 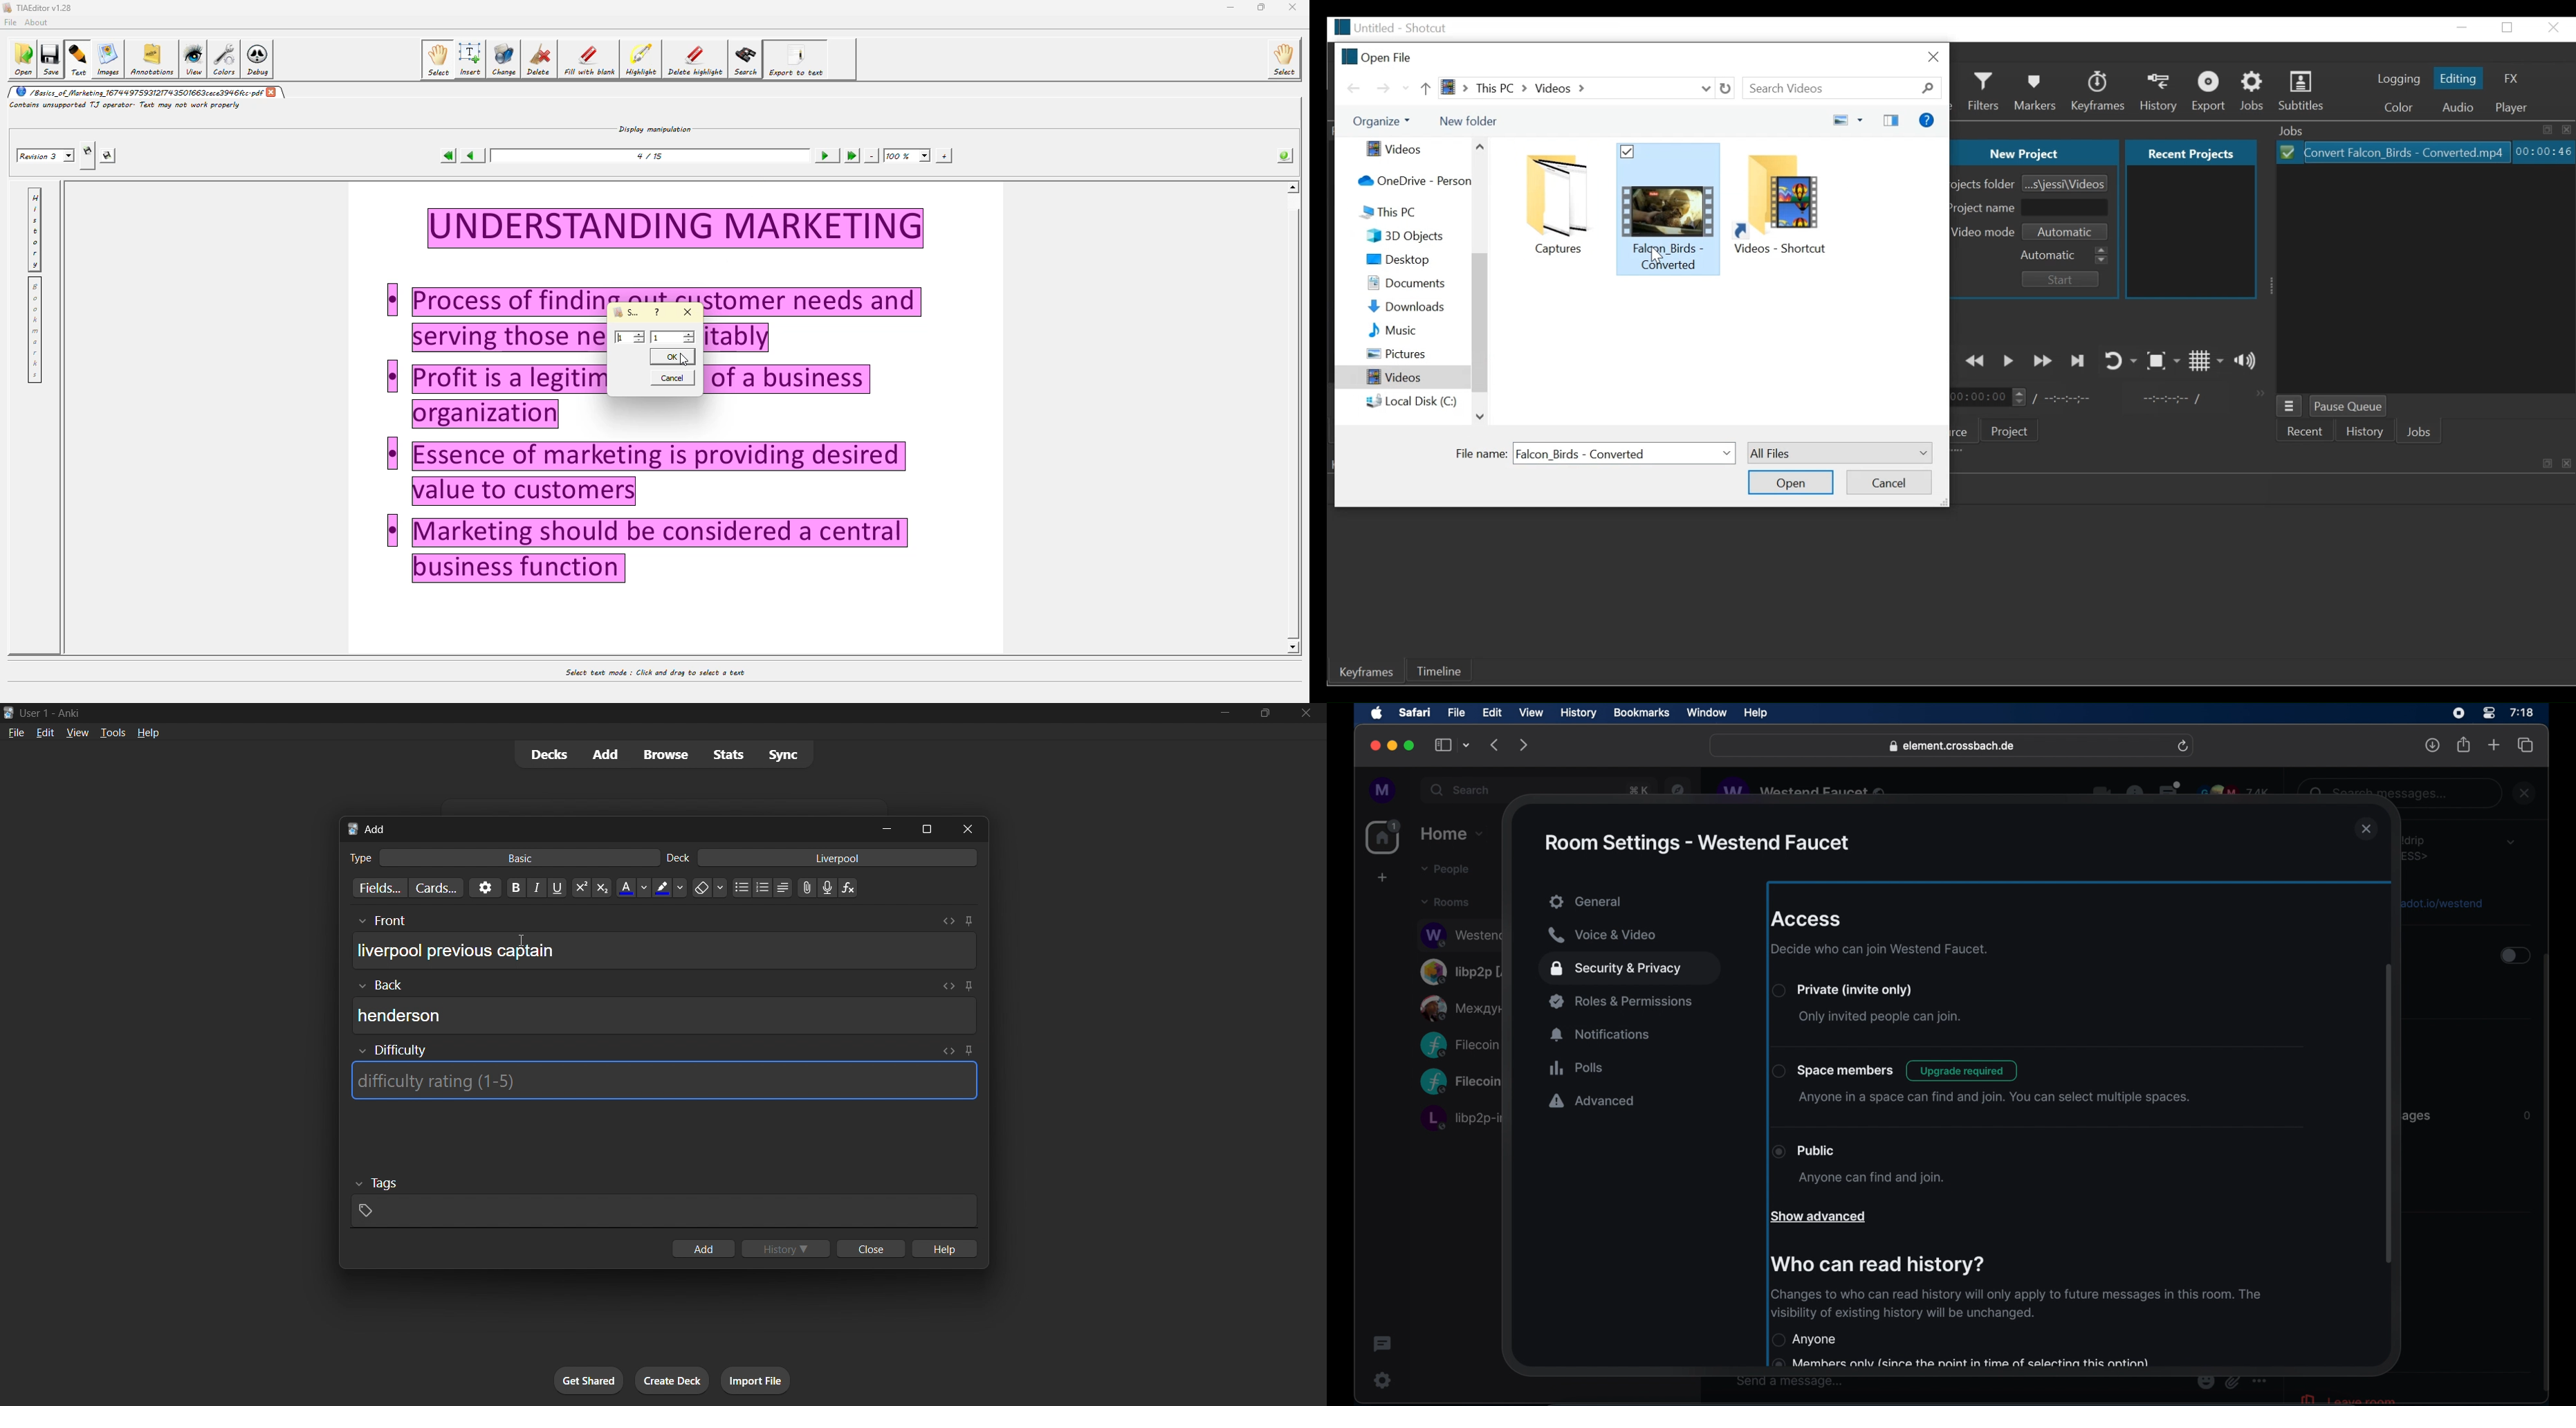 I want to click on Open, so click(x=1791, y=482).